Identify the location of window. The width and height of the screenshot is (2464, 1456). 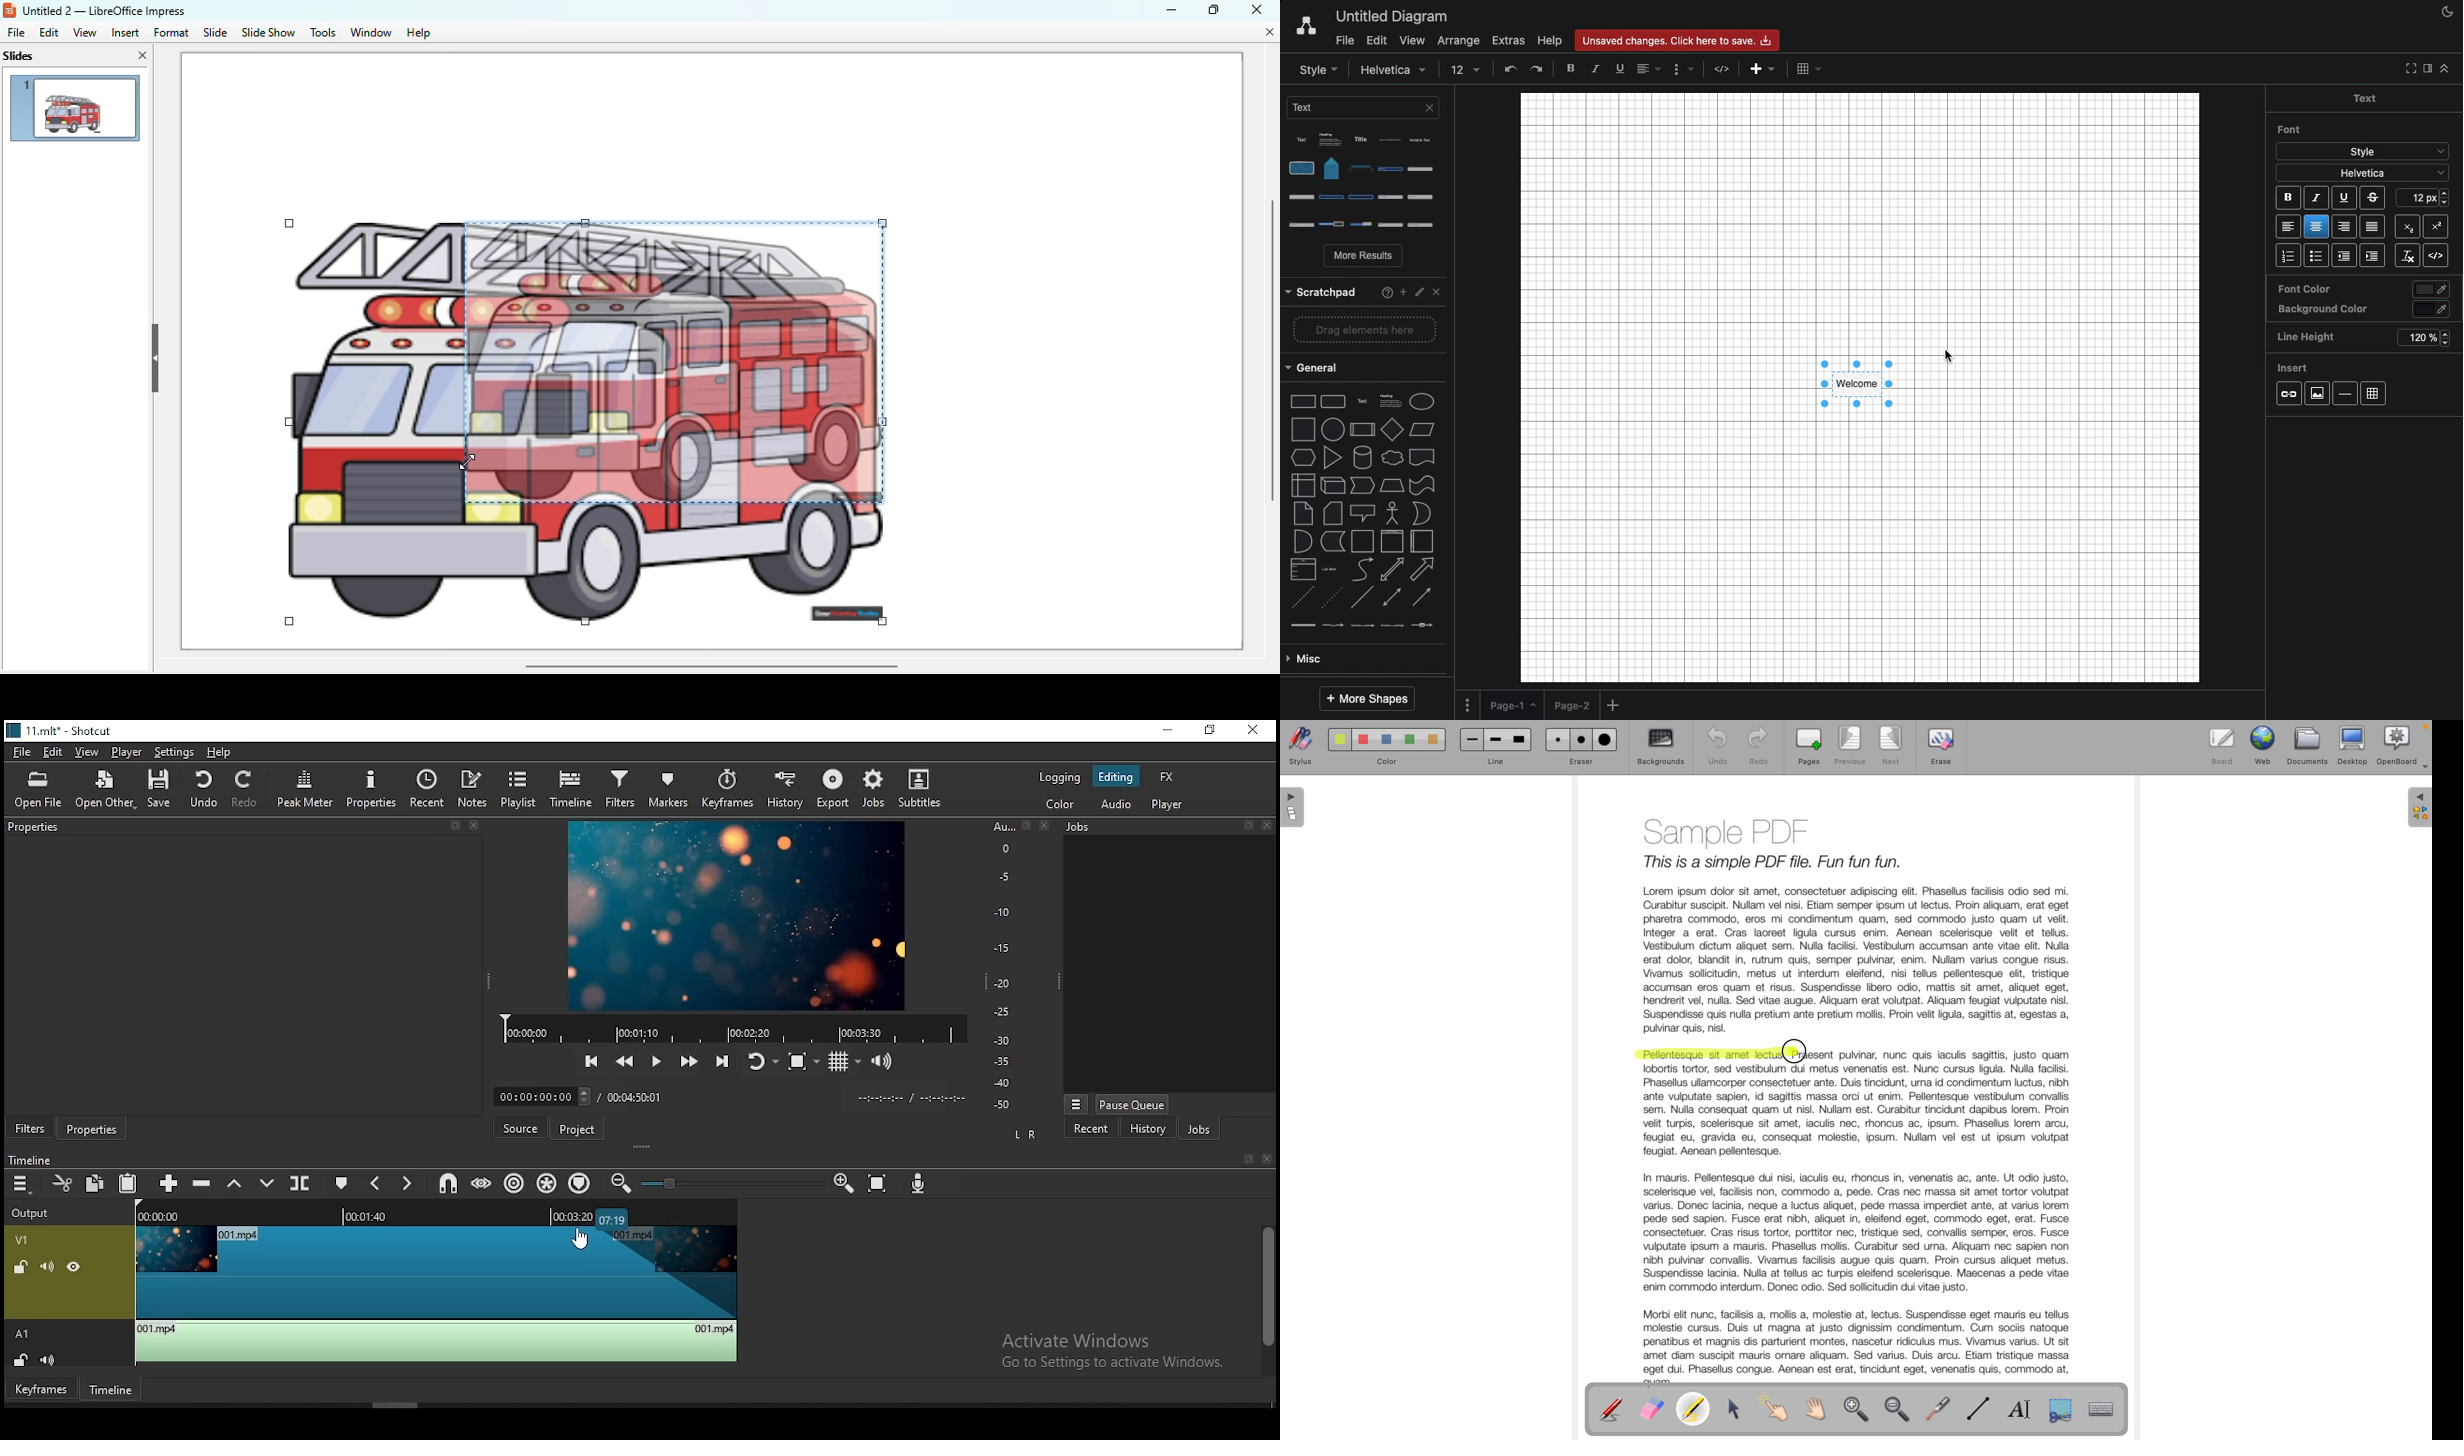
(369, 32).